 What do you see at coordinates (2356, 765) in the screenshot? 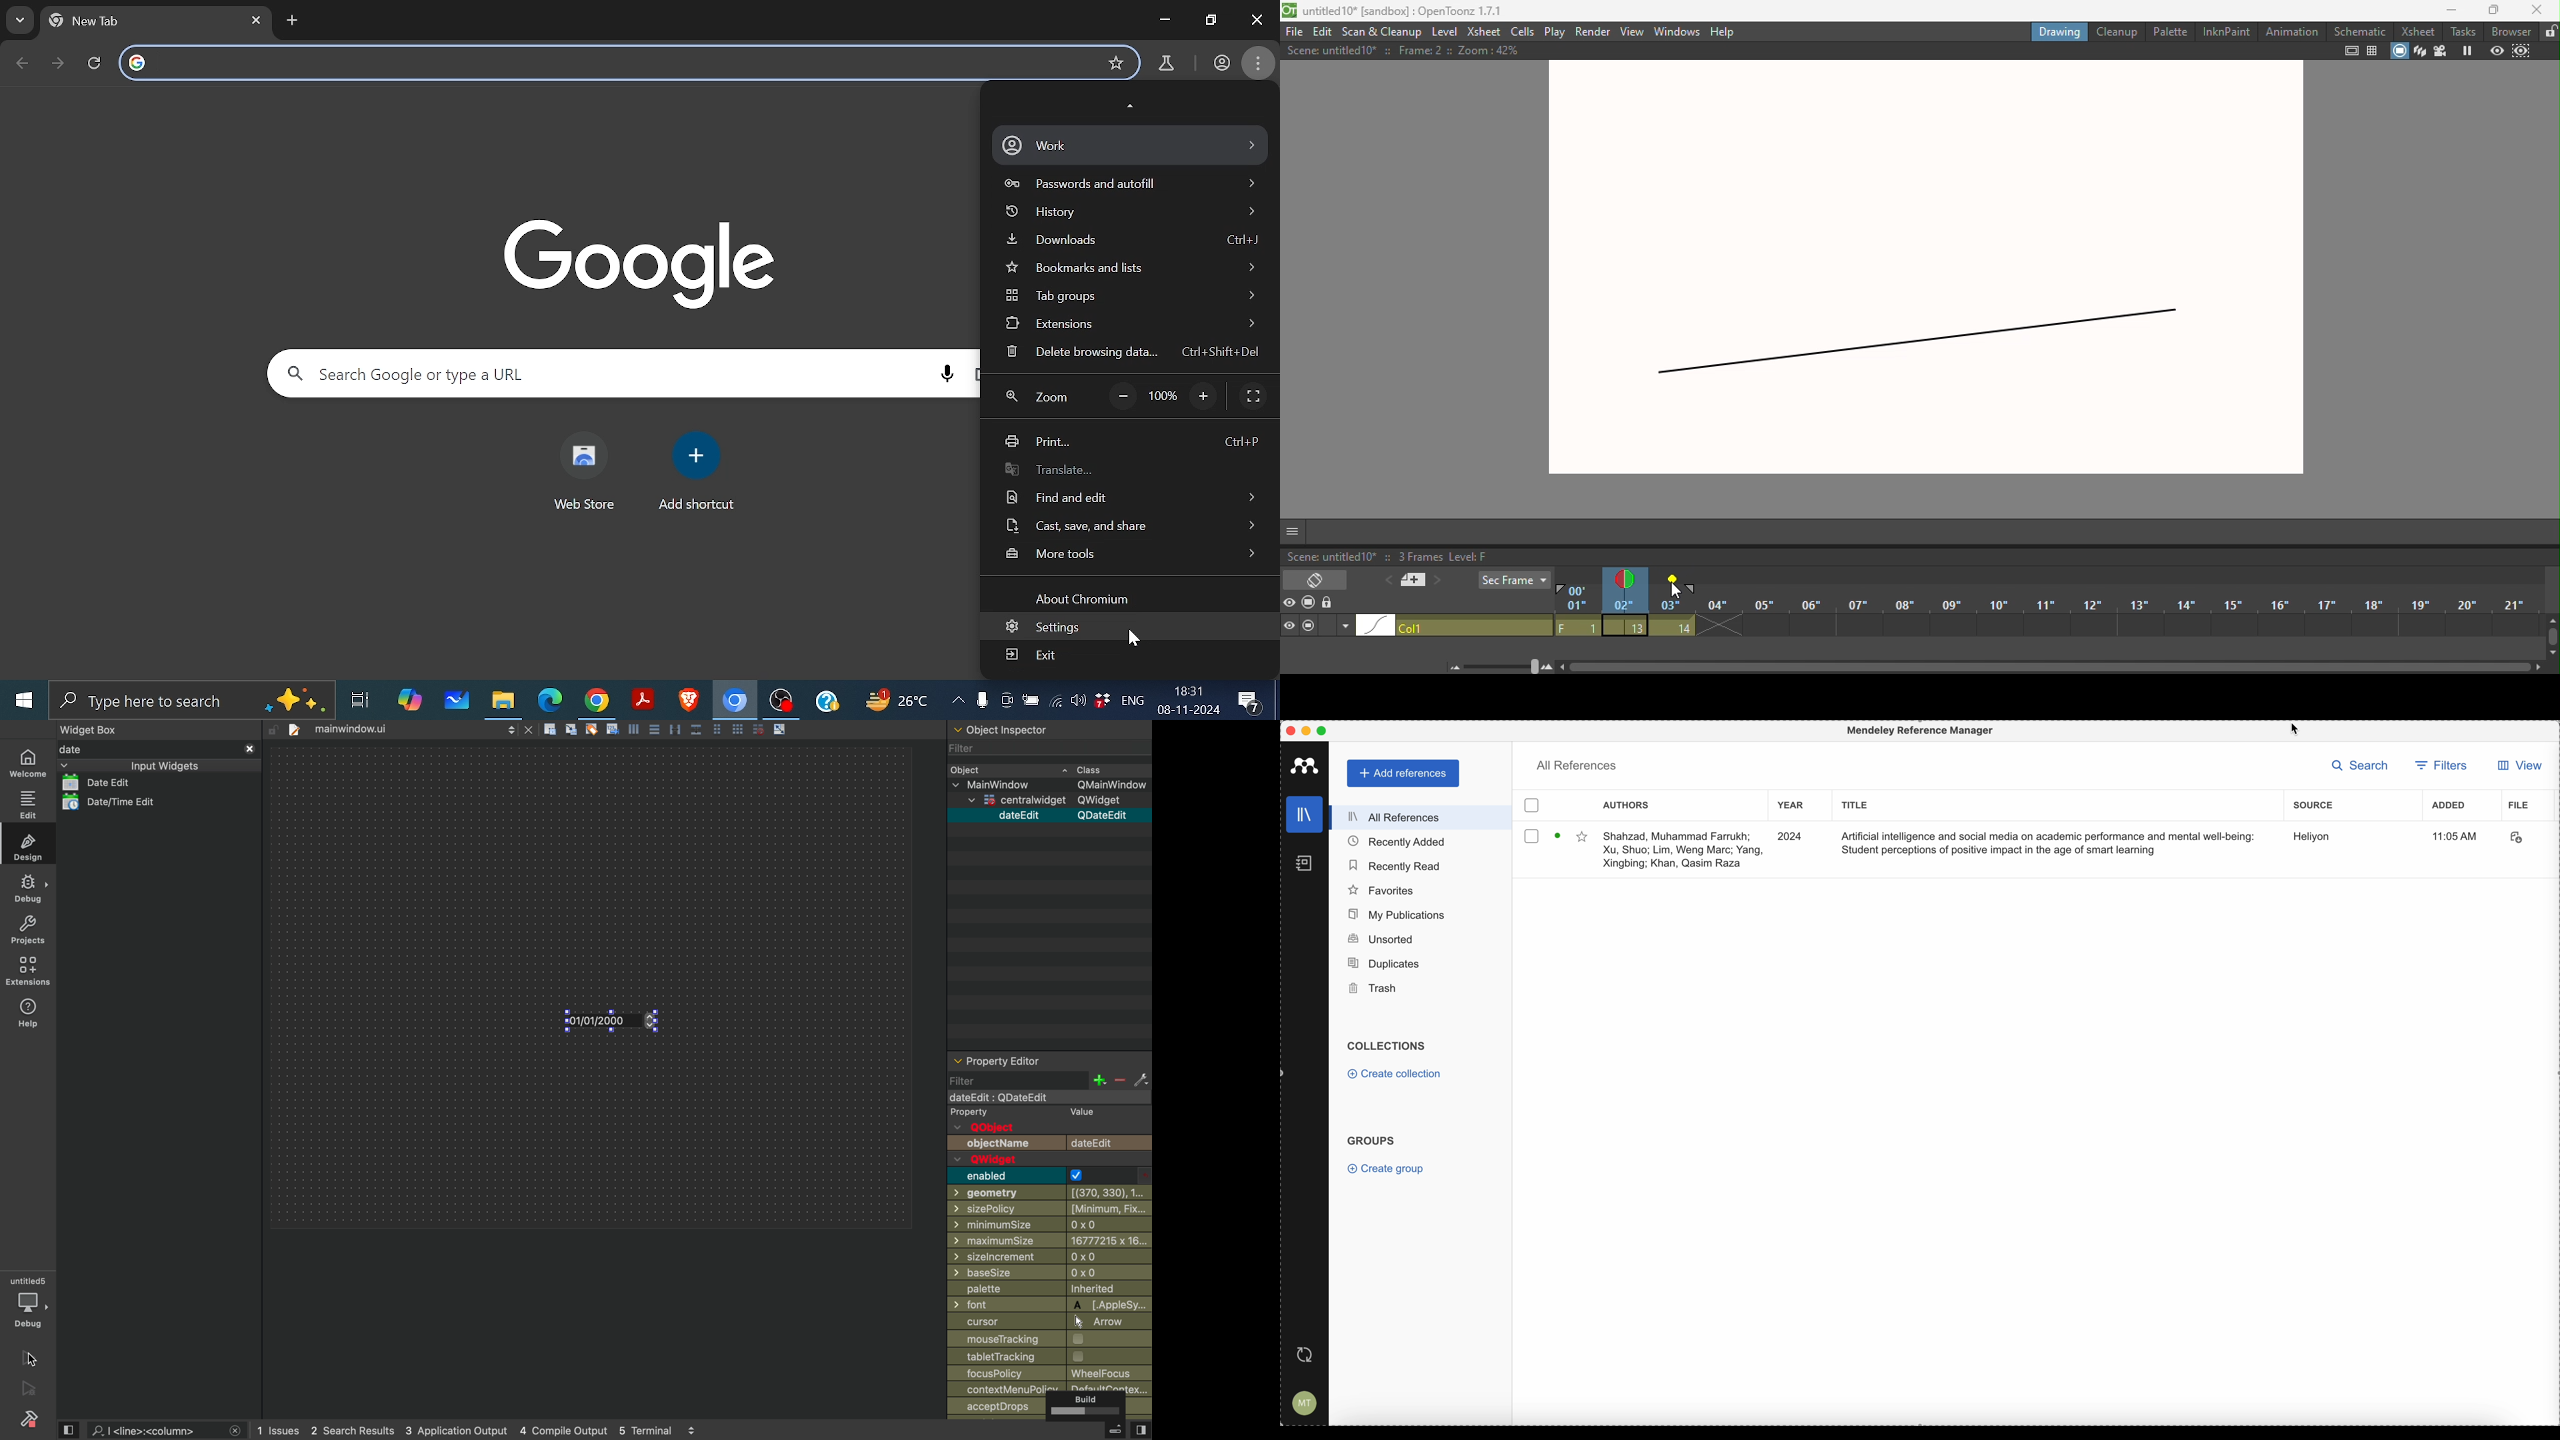
I see `search` at bounding box center [2356, 765].